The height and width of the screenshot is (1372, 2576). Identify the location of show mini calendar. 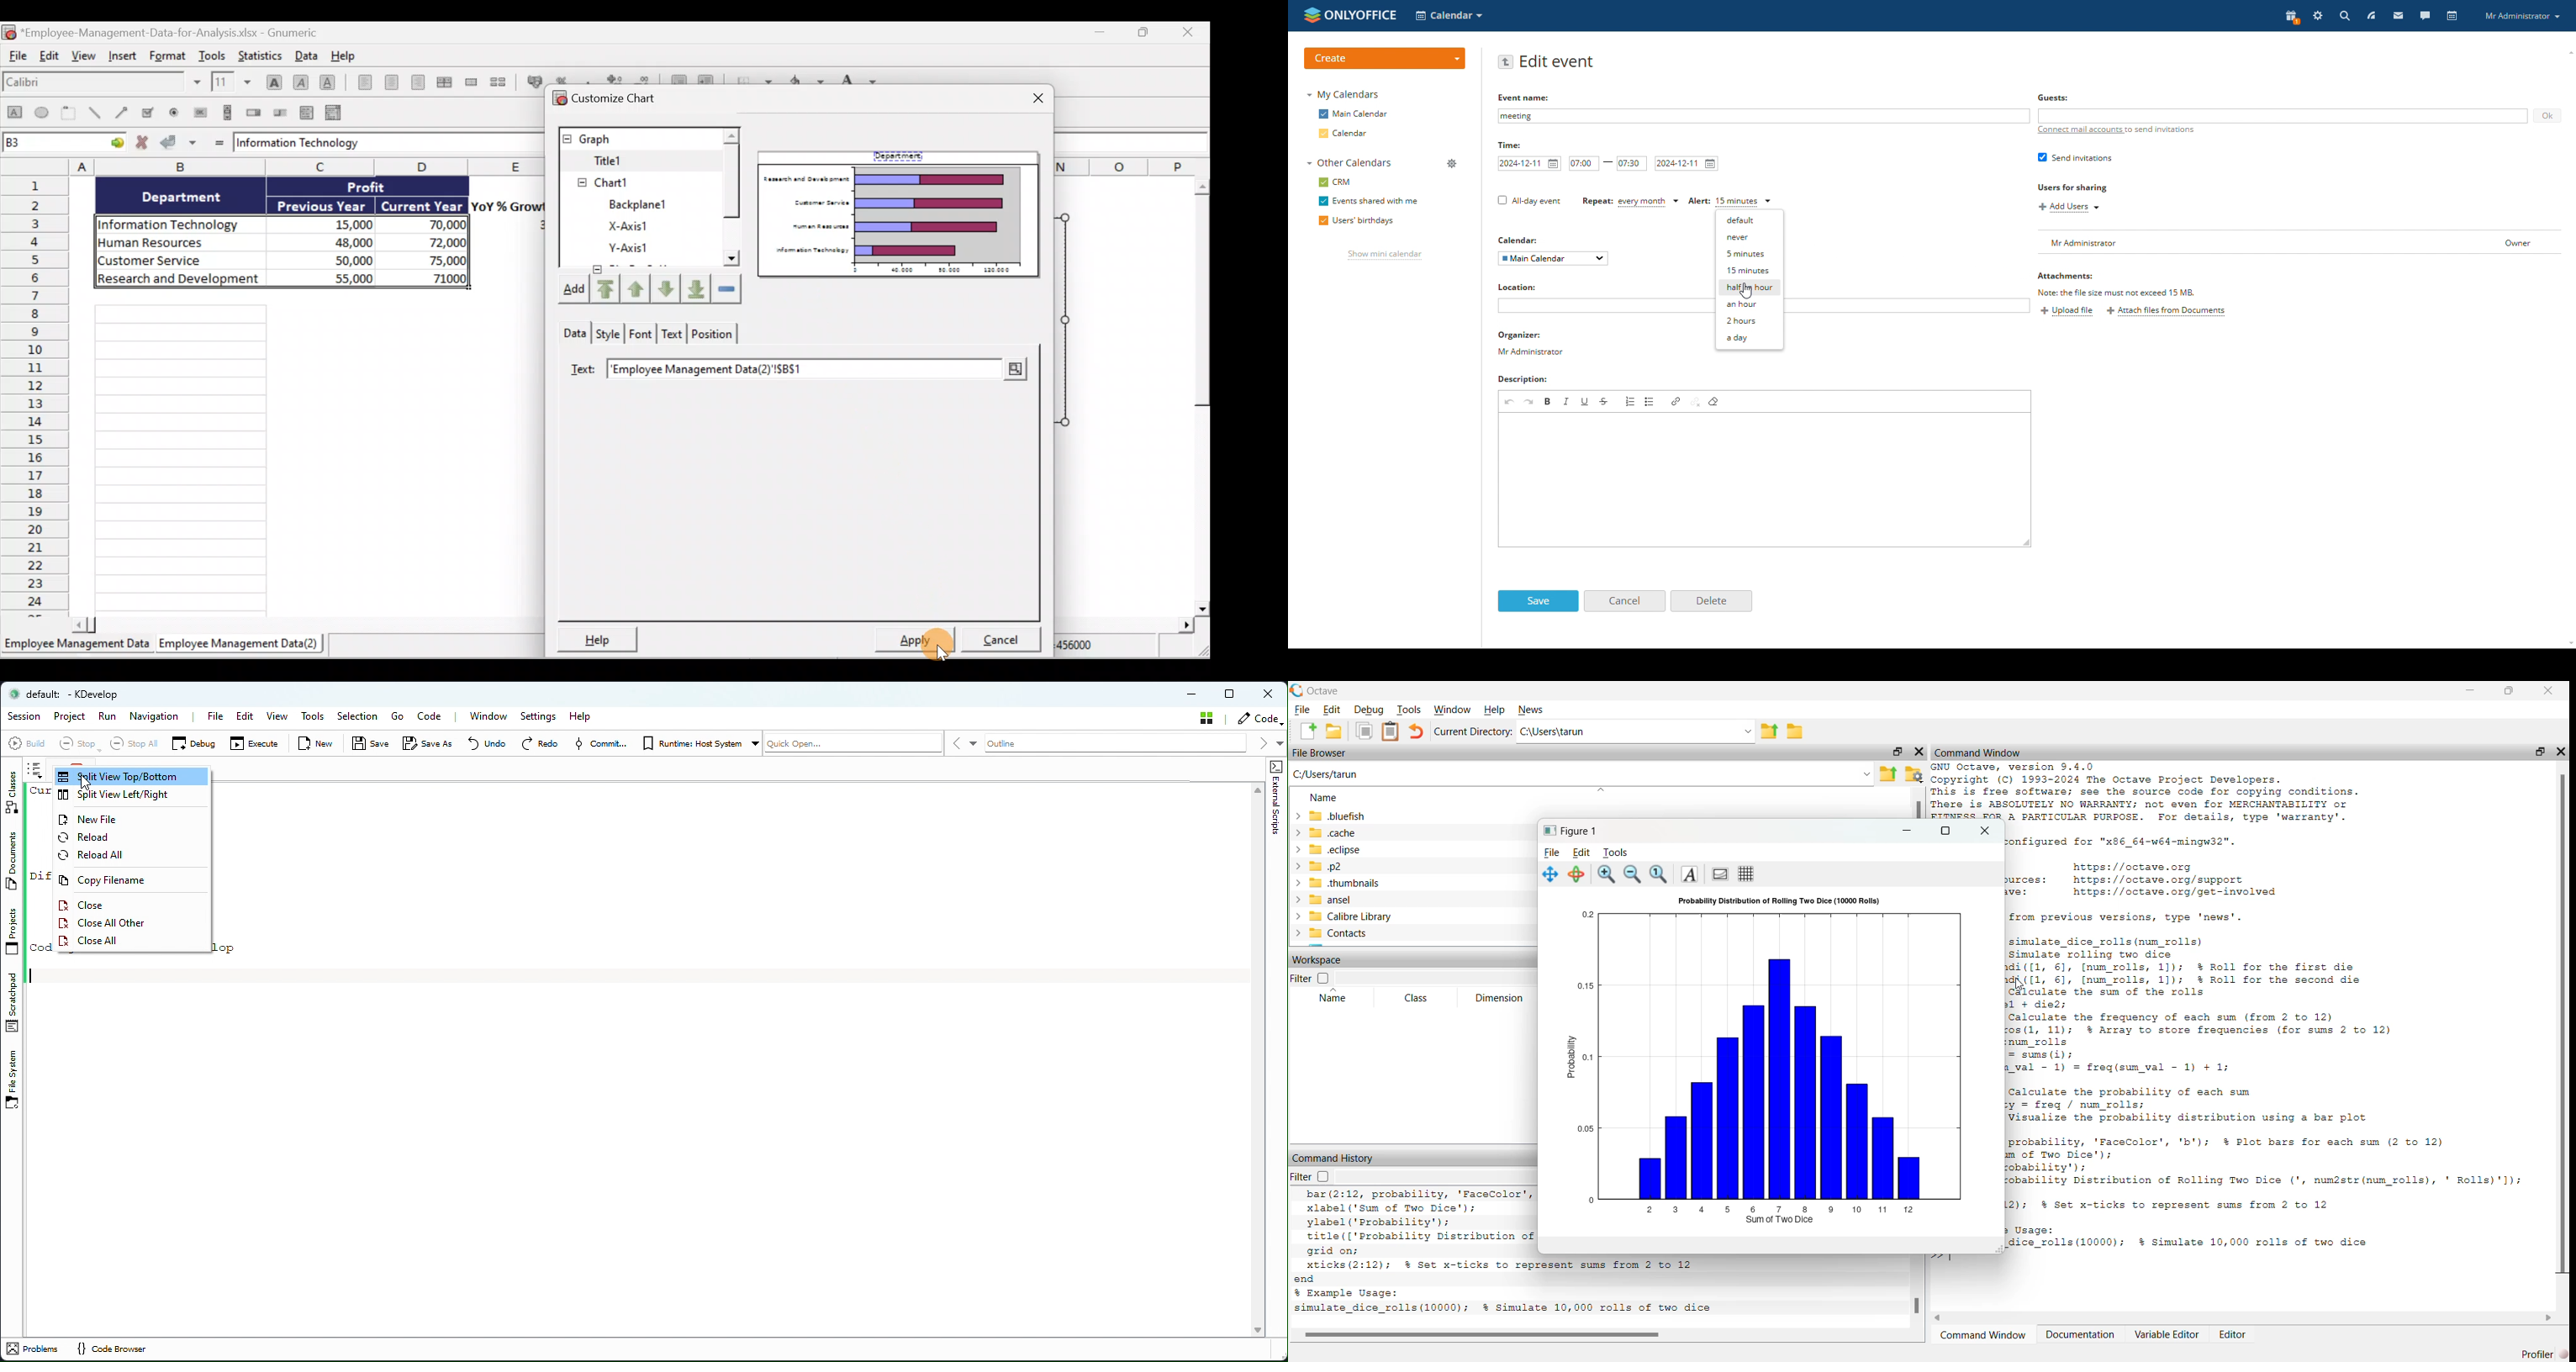
(1385, 256).